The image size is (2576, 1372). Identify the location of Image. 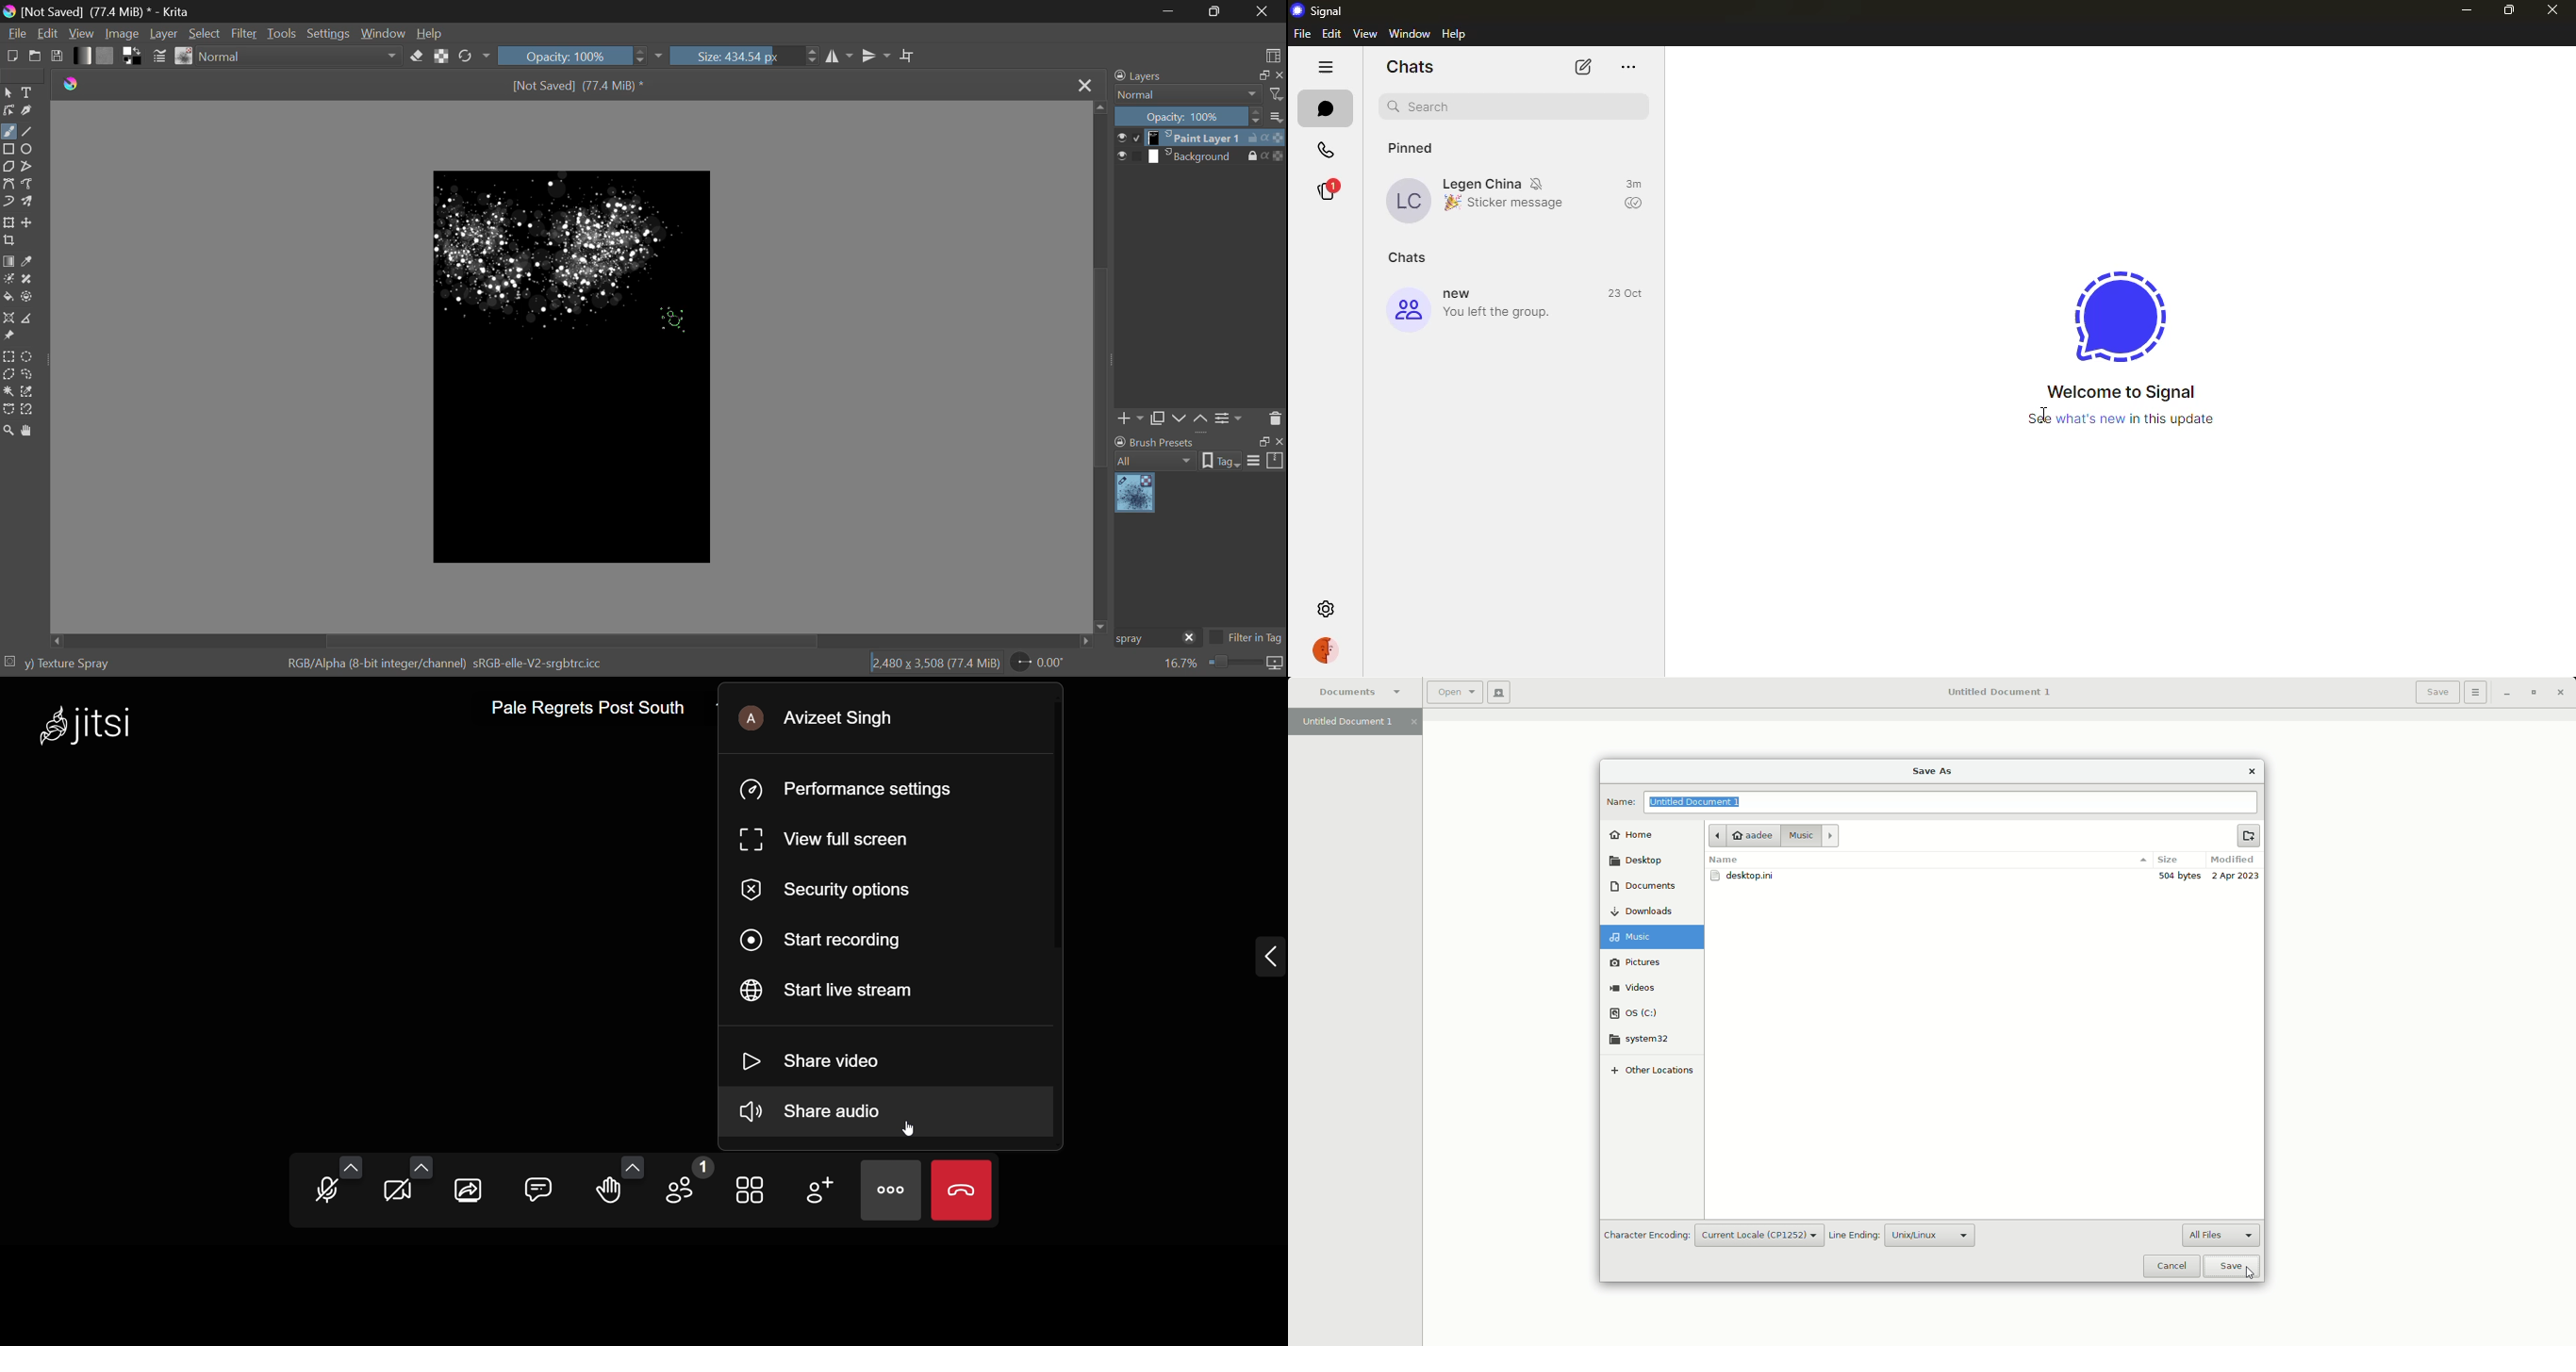
(126, 32).